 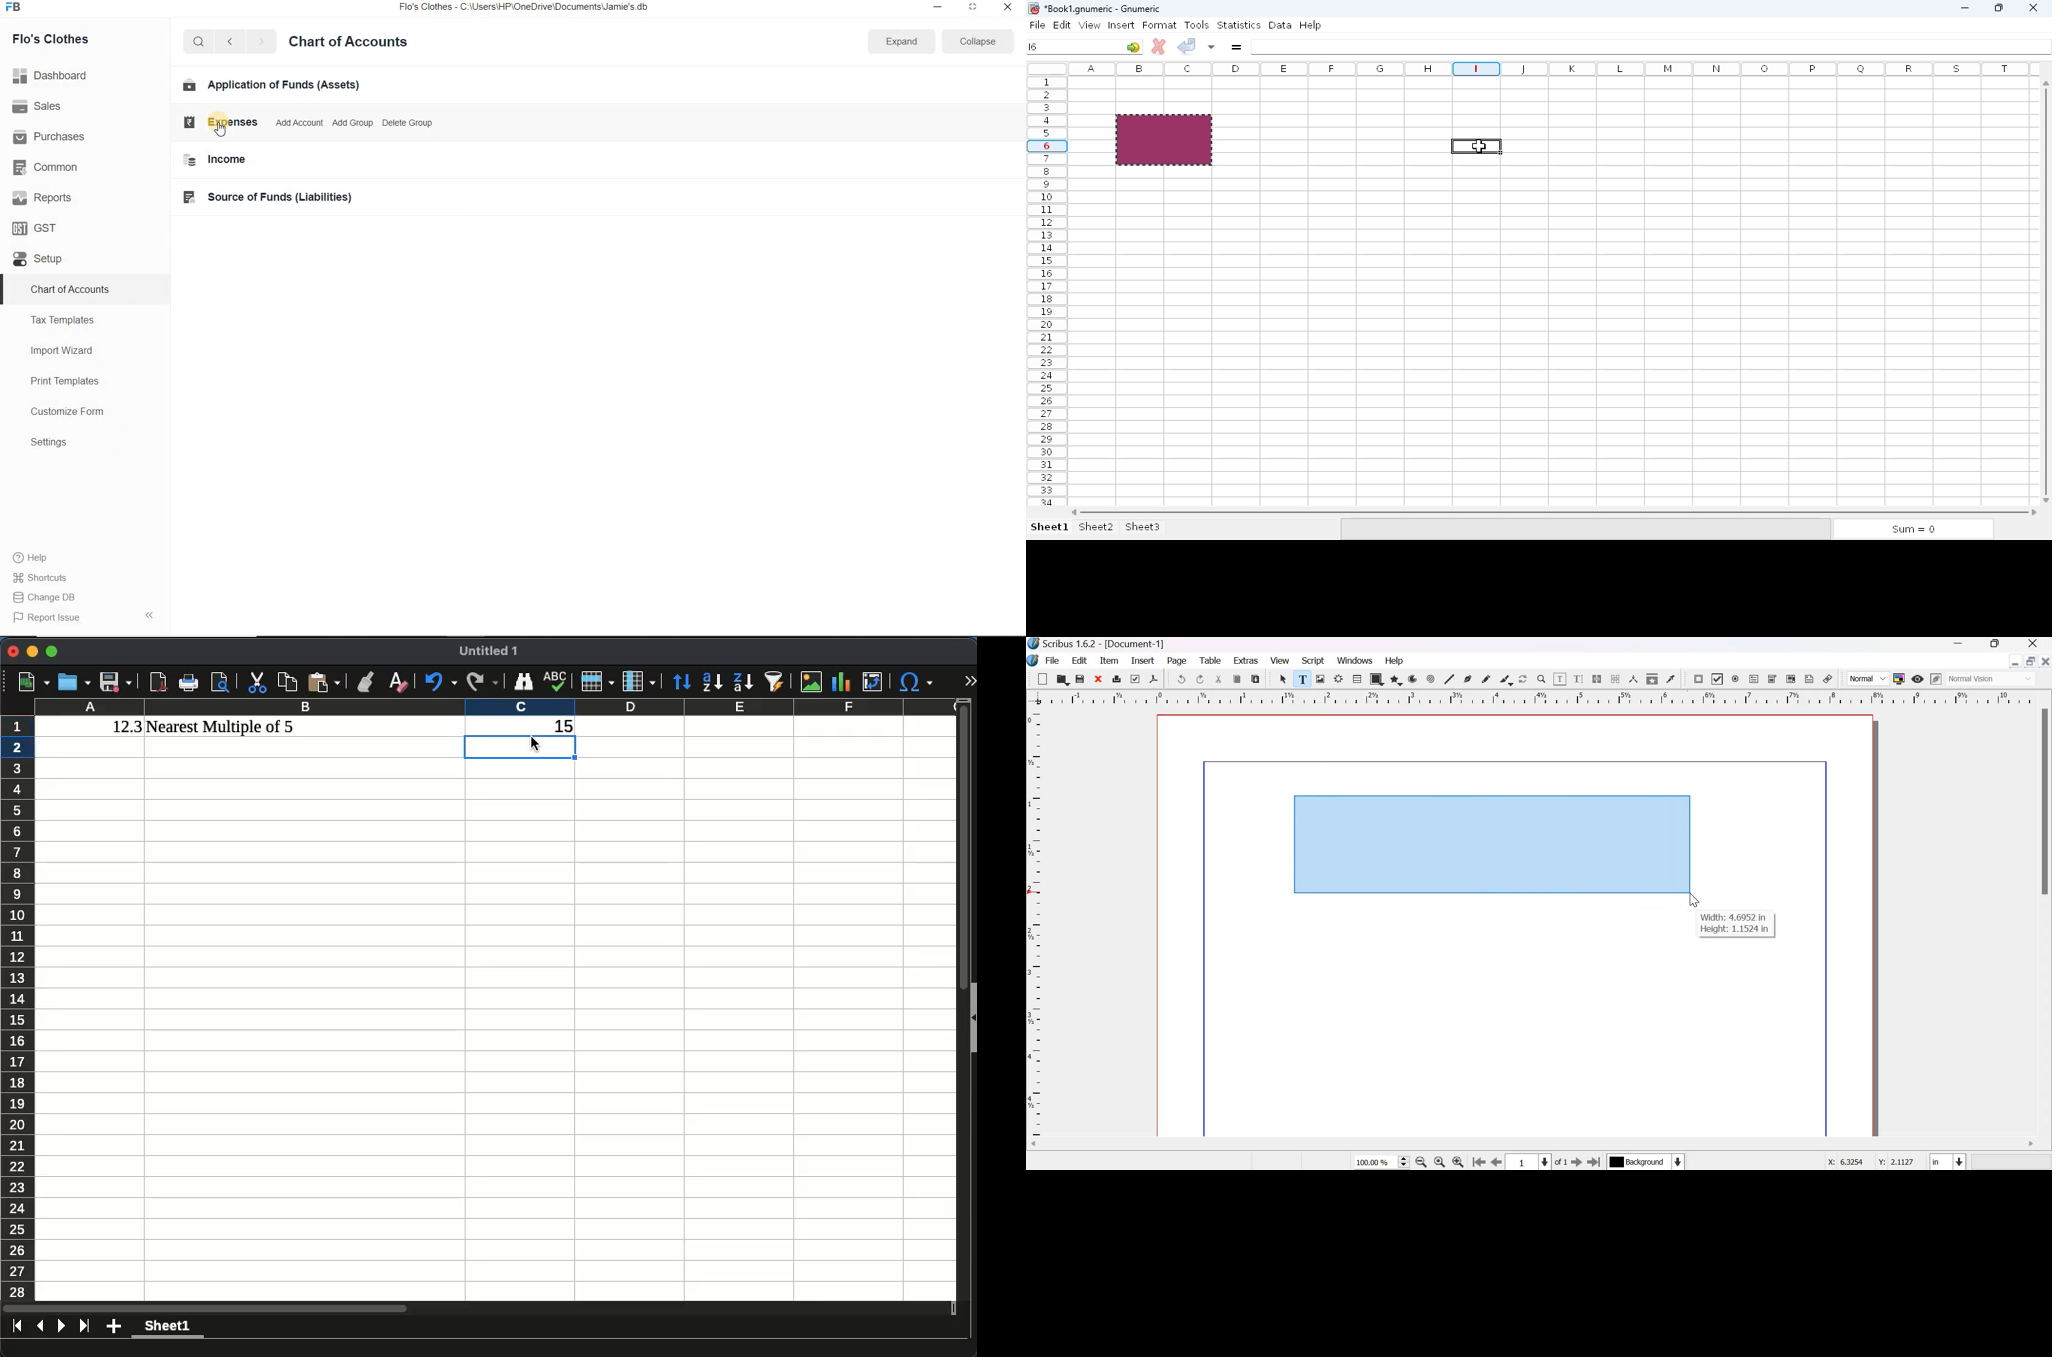 What do you see at coordinates (272, 86) in the screenshot?
I see `Application of Funds (Assets)` at bounding box center [272, 86].